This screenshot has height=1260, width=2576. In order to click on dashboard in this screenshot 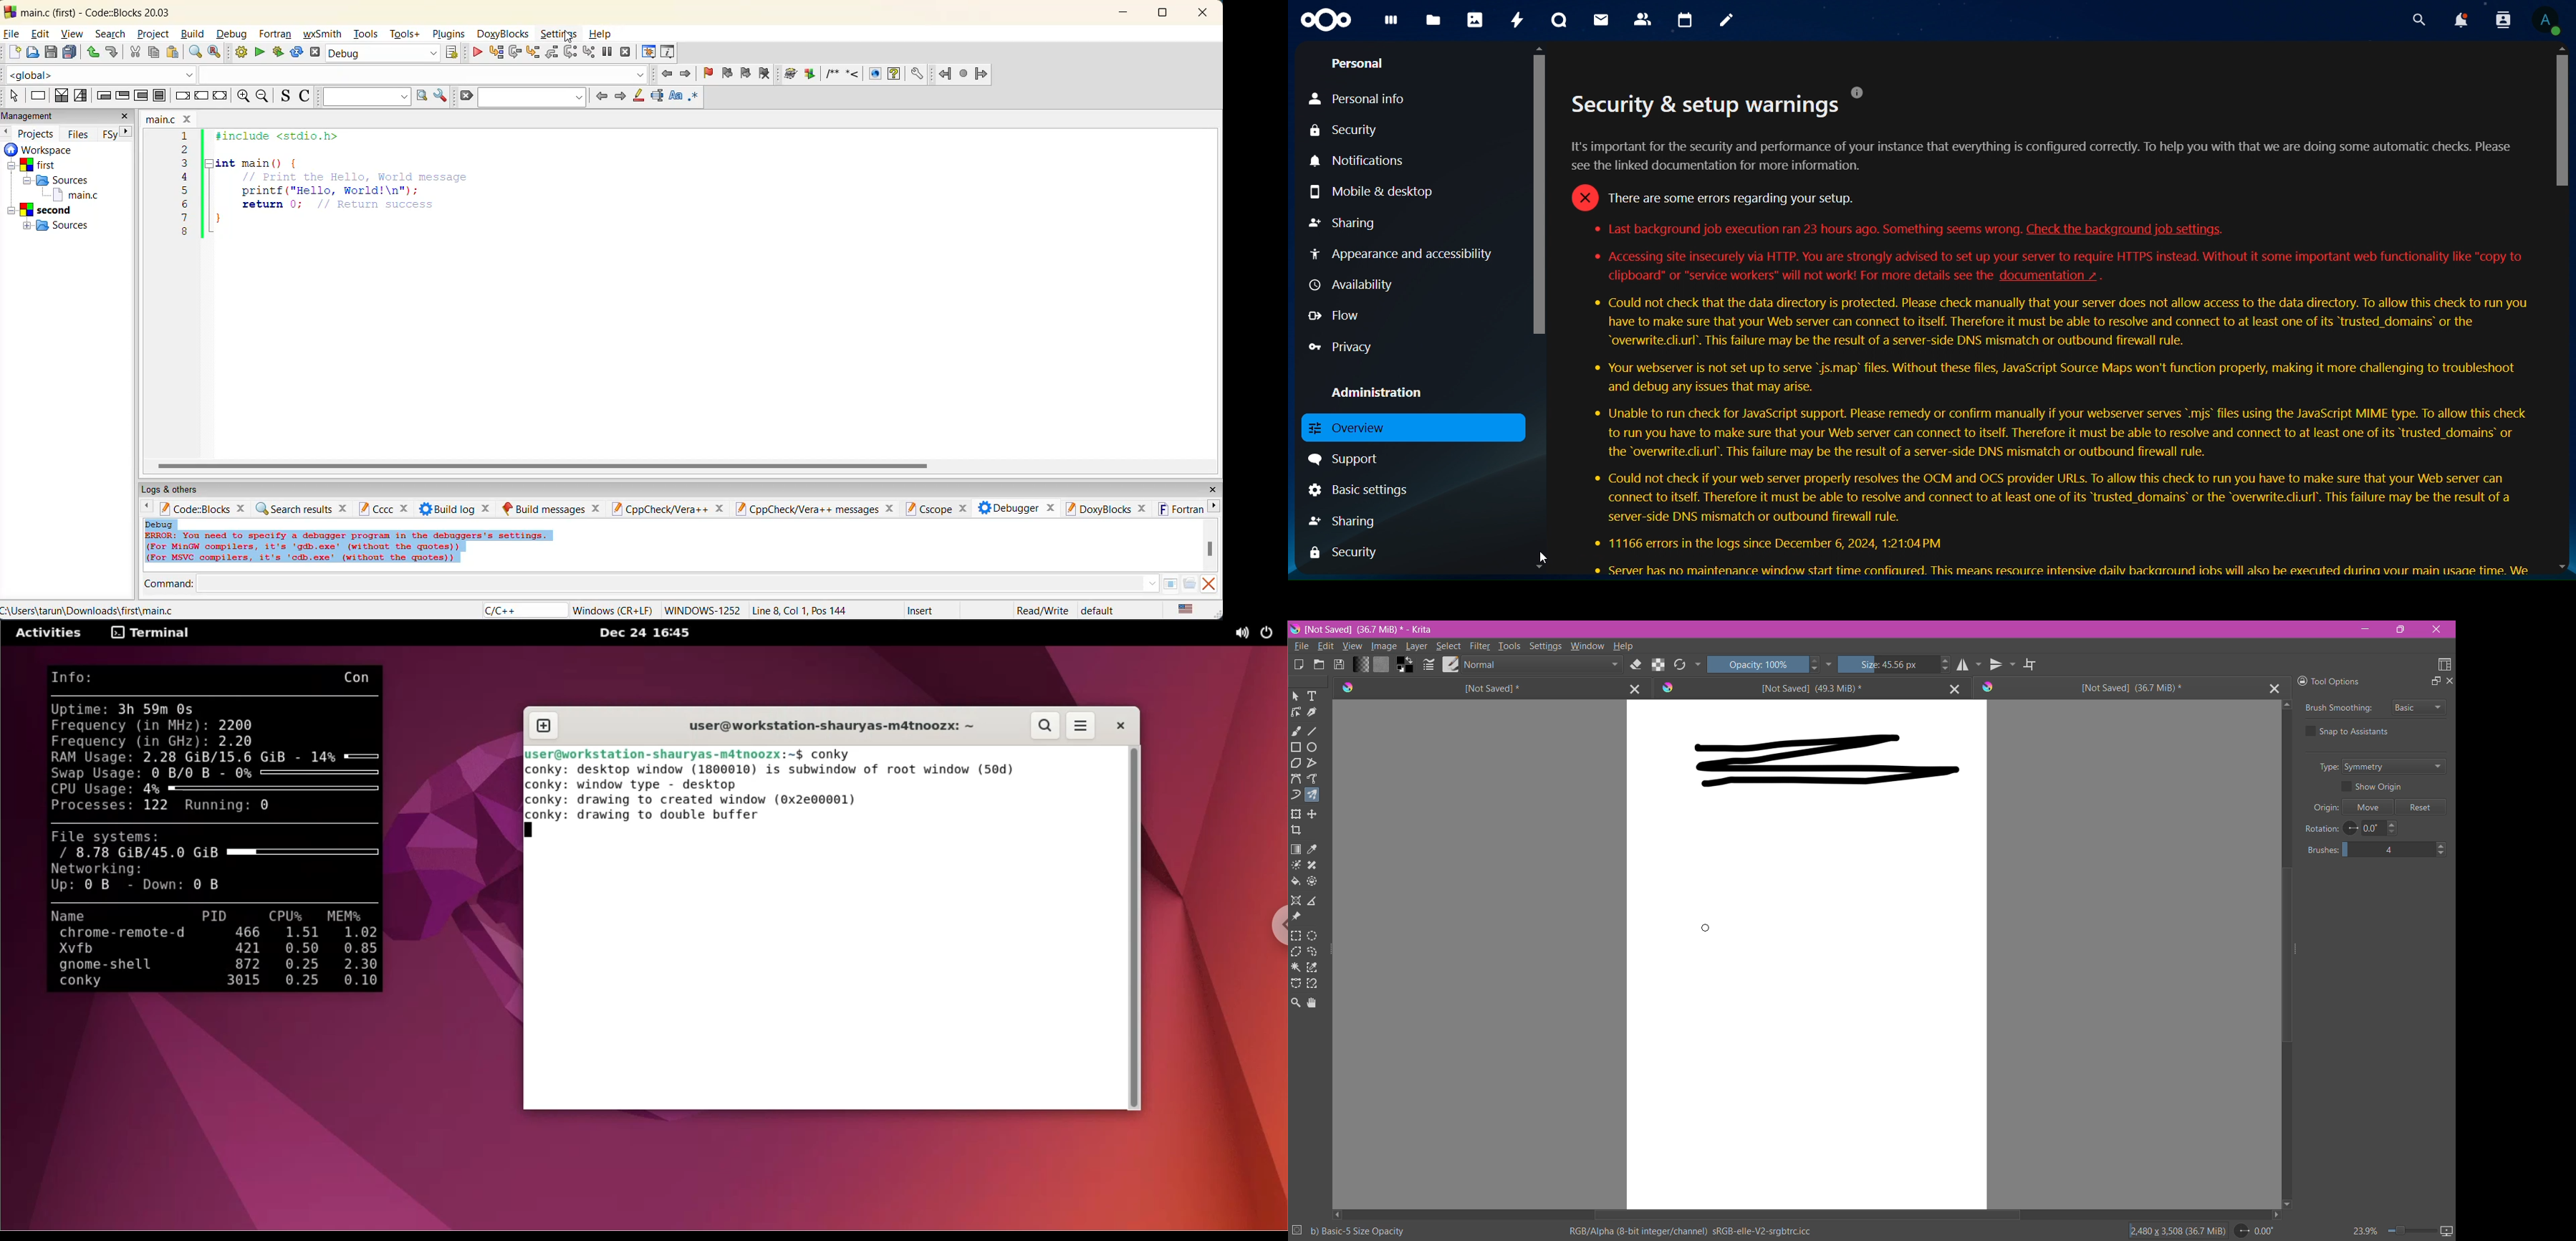, I will do `click(1392, 22)`.